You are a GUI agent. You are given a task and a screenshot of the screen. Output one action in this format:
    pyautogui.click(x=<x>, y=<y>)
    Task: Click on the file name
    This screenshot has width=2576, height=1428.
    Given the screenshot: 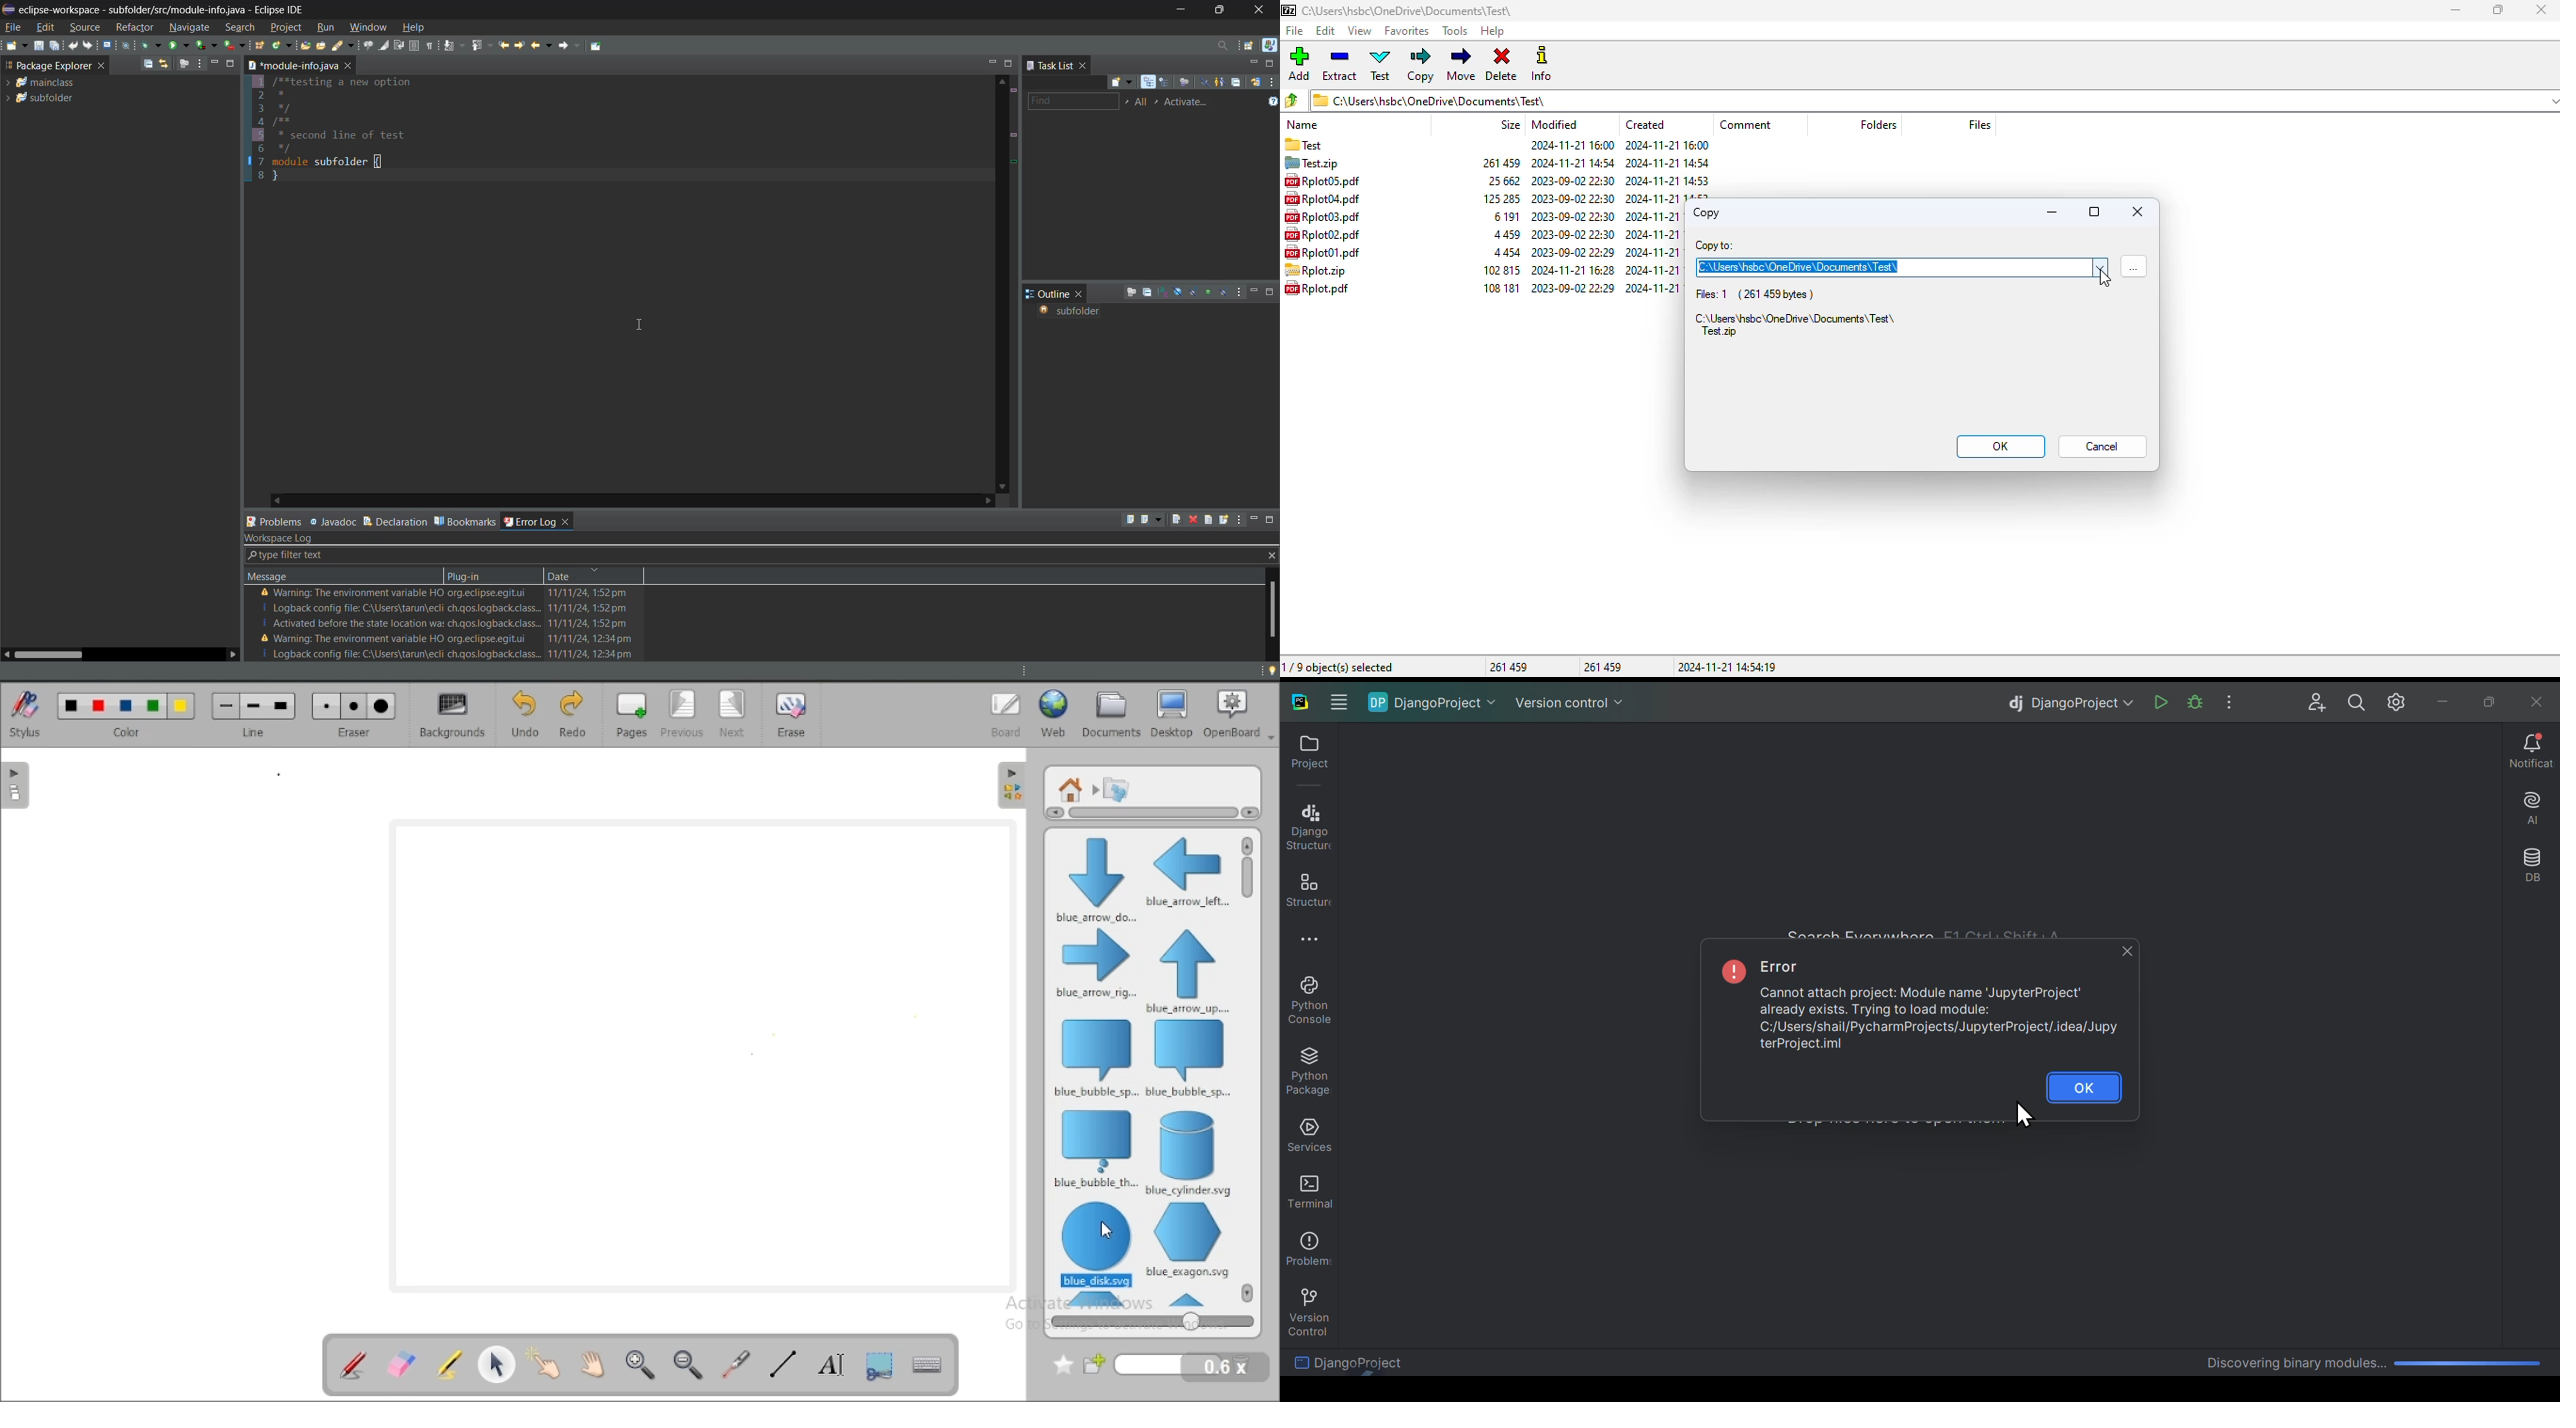 What is the action you would take?
    pyautogui.click(x=1321, y=199)
    